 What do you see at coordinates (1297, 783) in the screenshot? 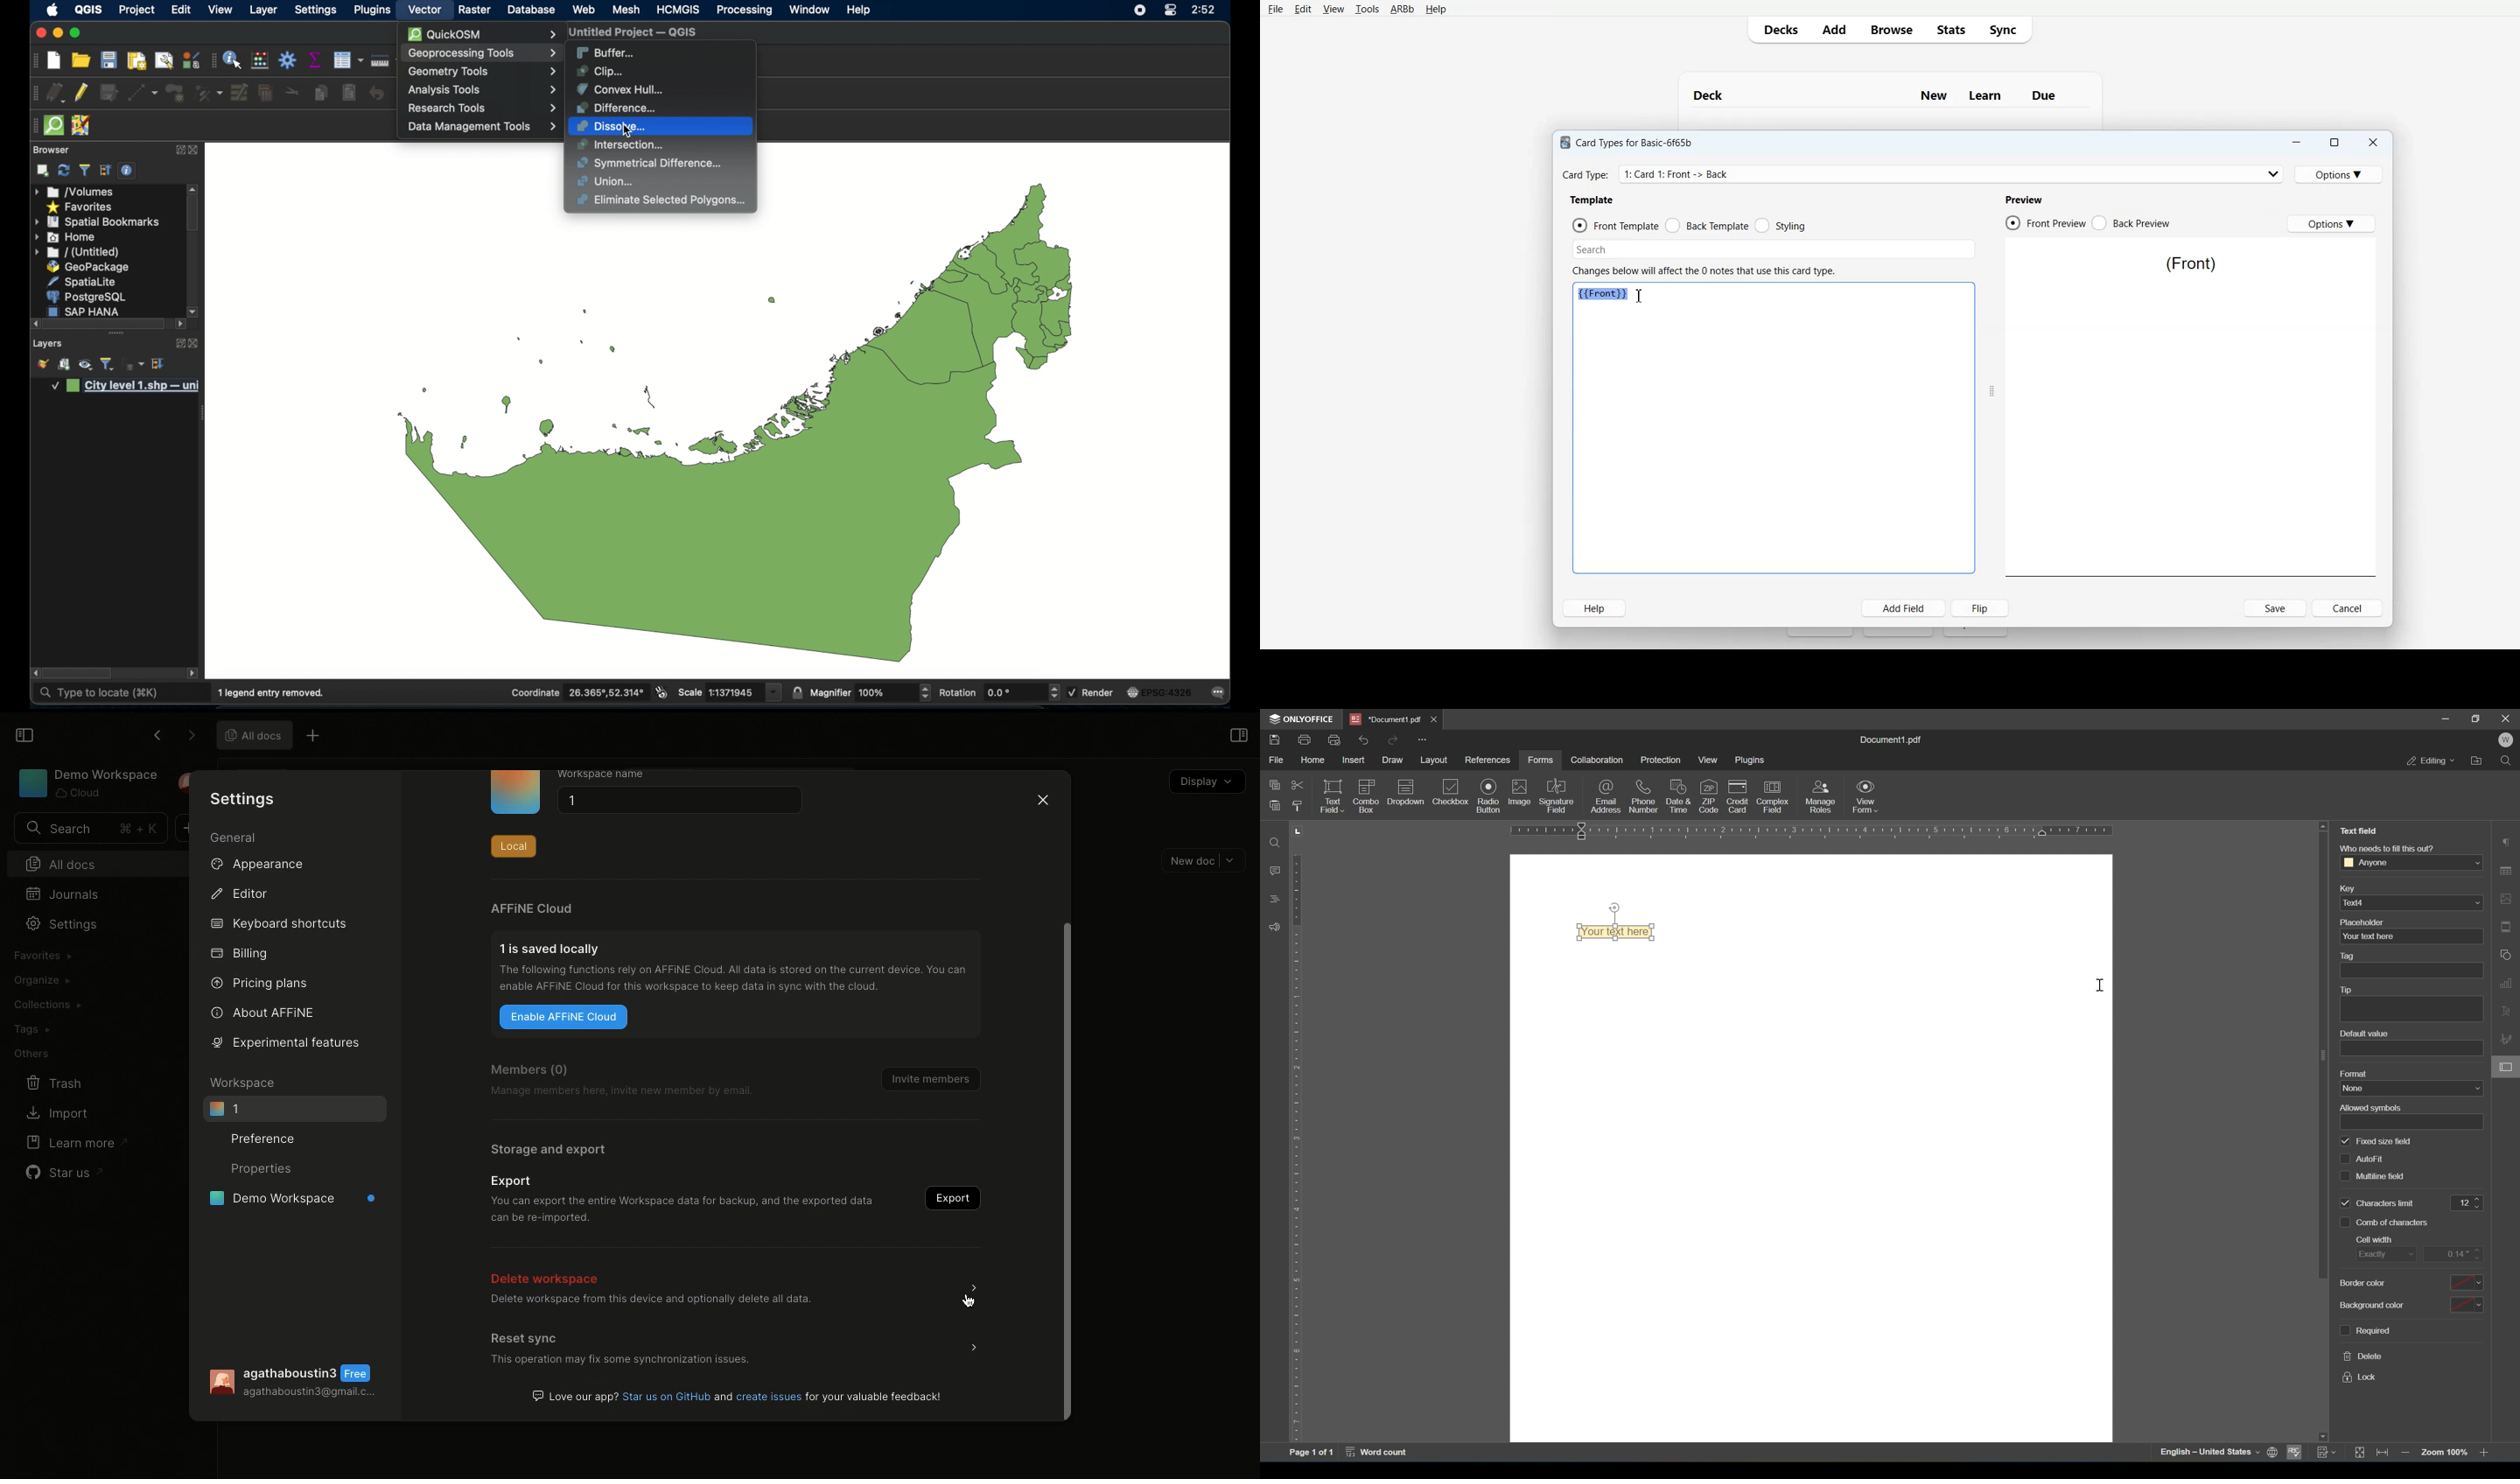
I see `cut` at bounding box center [1297, 783].